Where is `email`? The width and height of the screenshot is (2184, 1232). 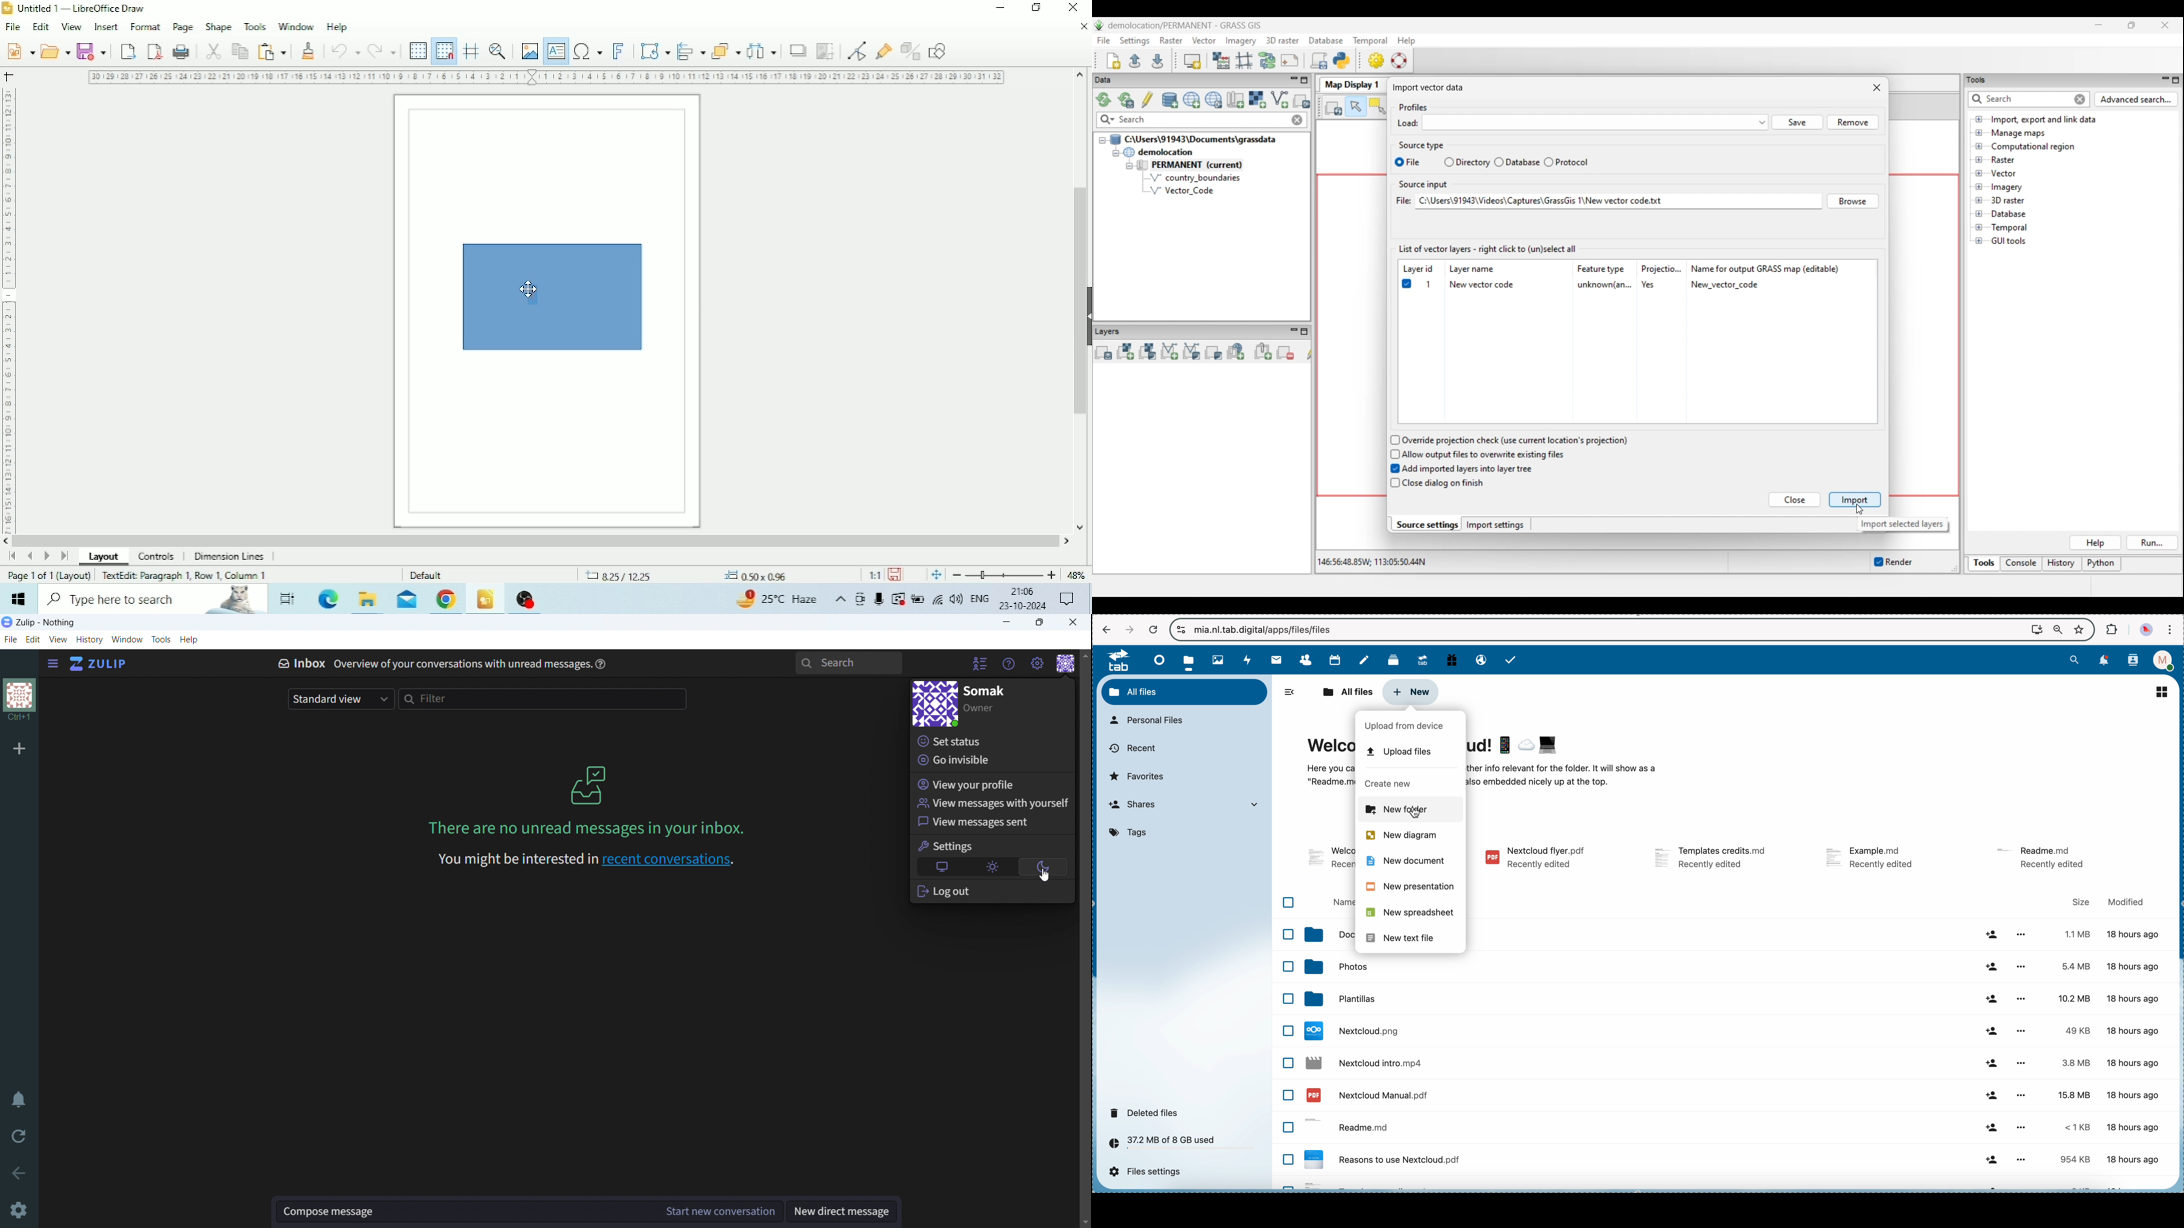 email is located at coordinates (1479, 659).